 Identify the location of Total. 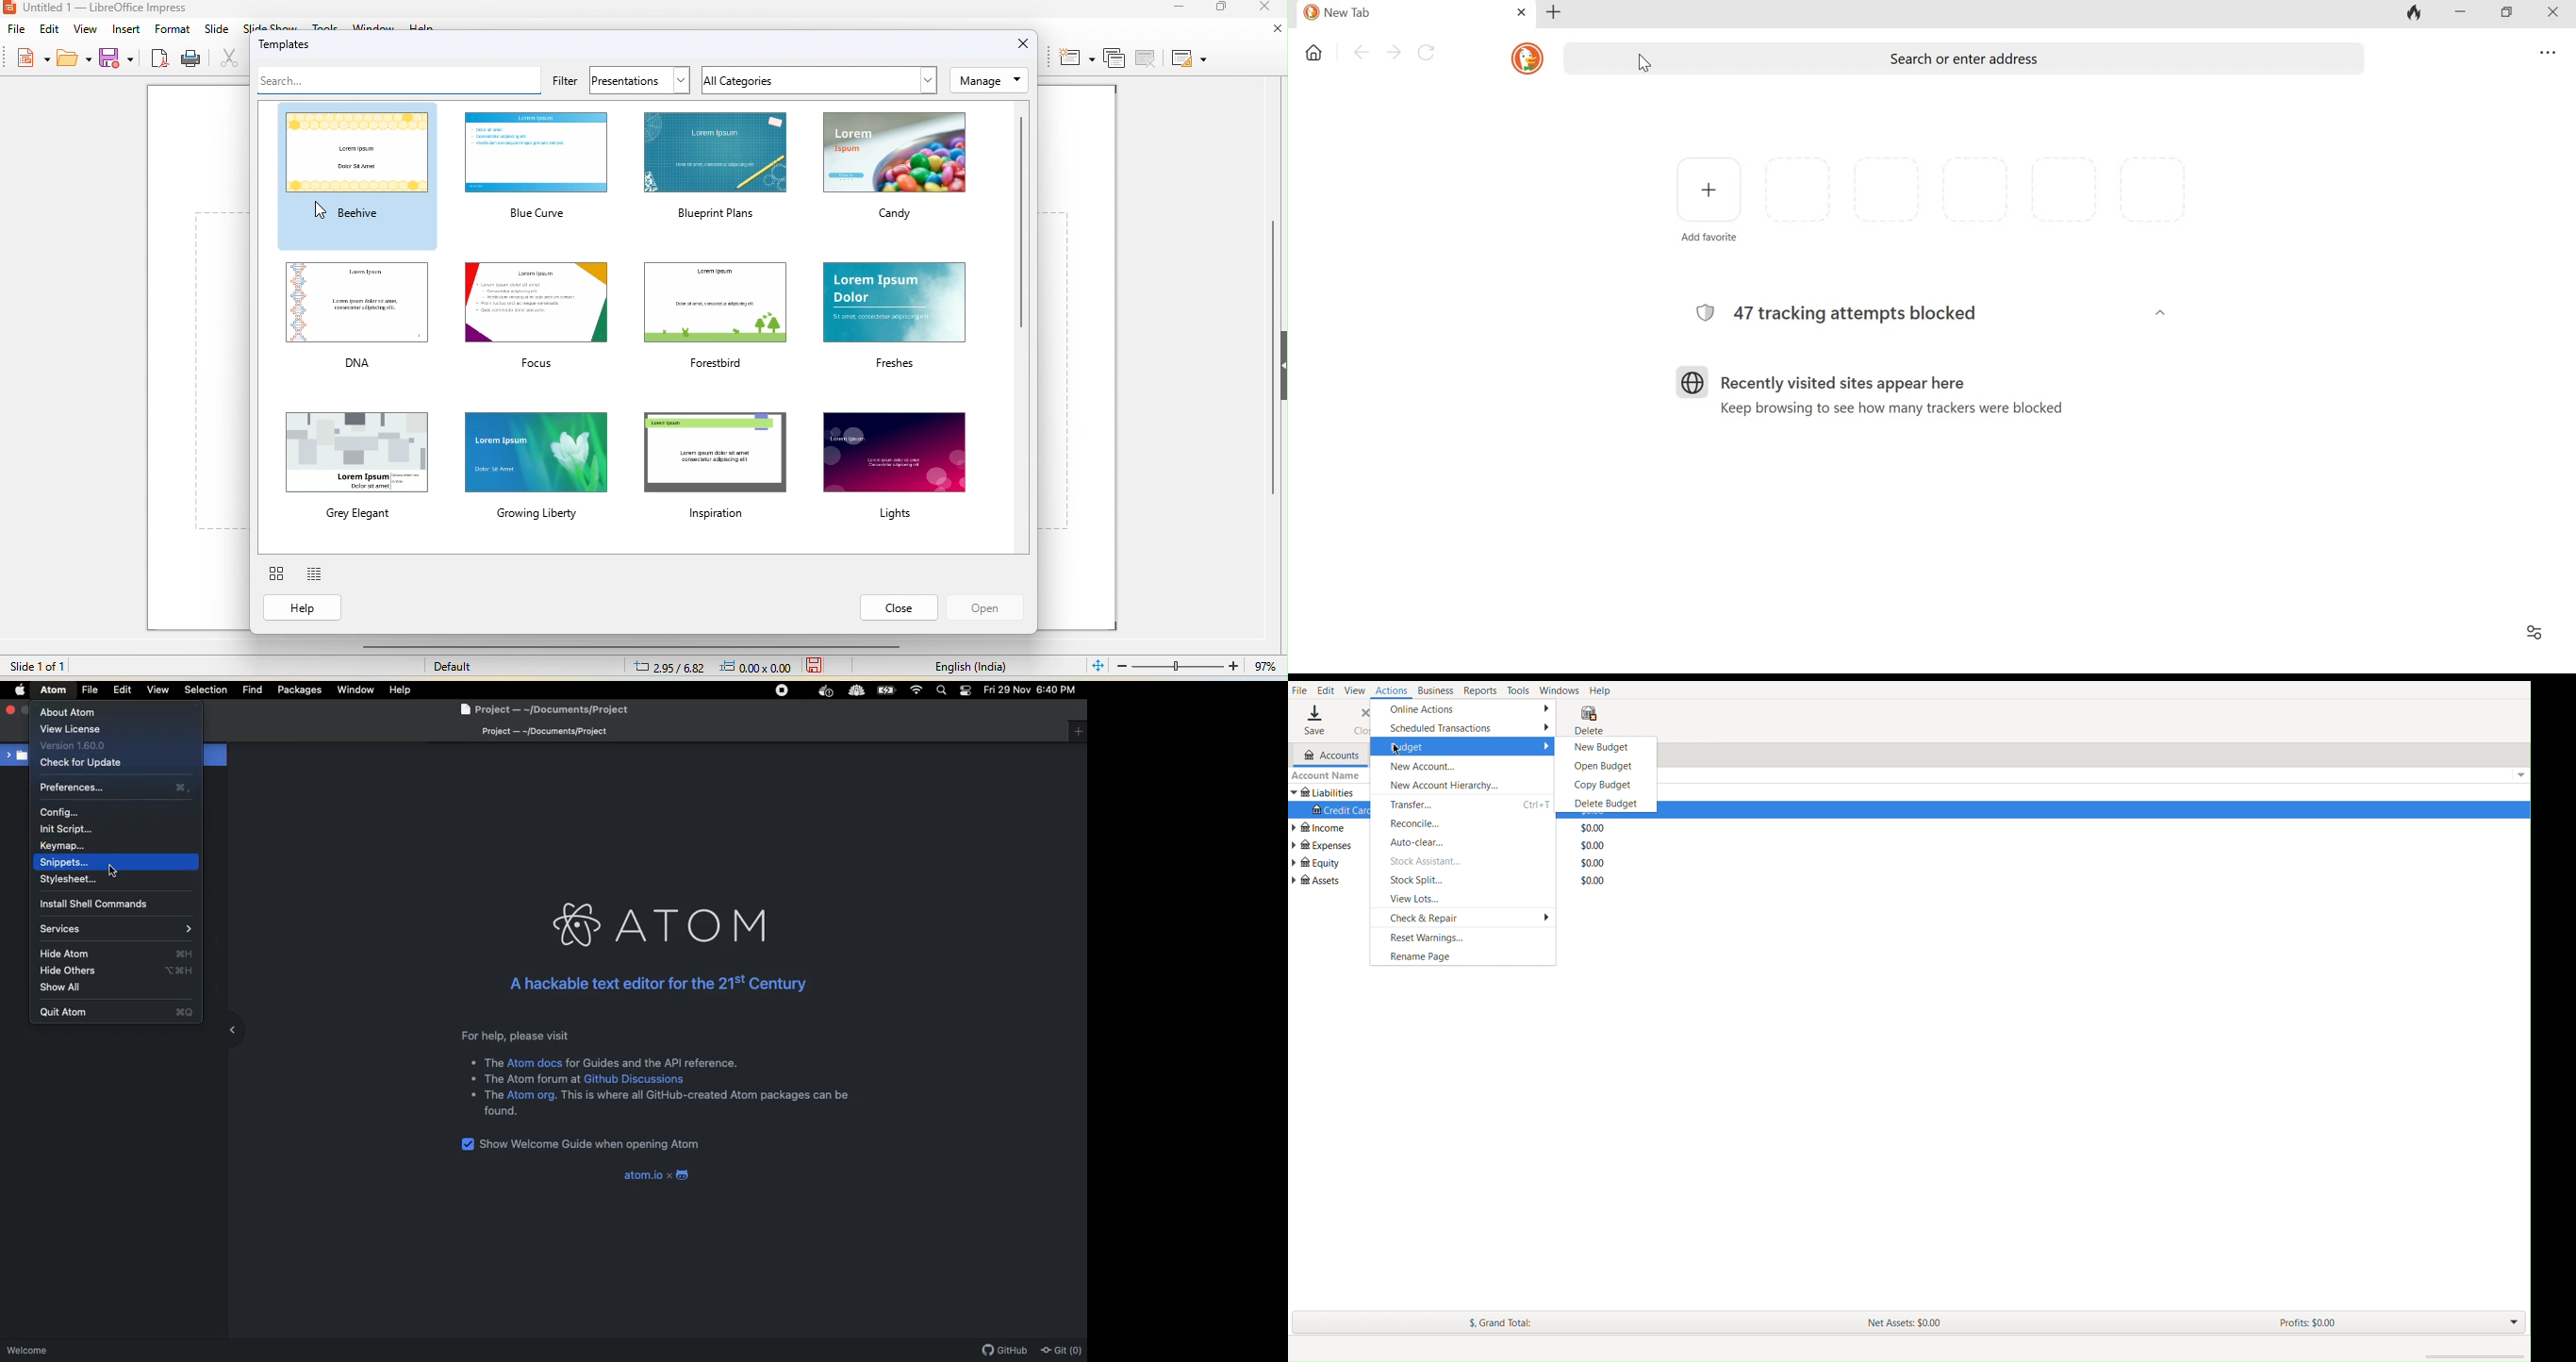
(1593, 862).